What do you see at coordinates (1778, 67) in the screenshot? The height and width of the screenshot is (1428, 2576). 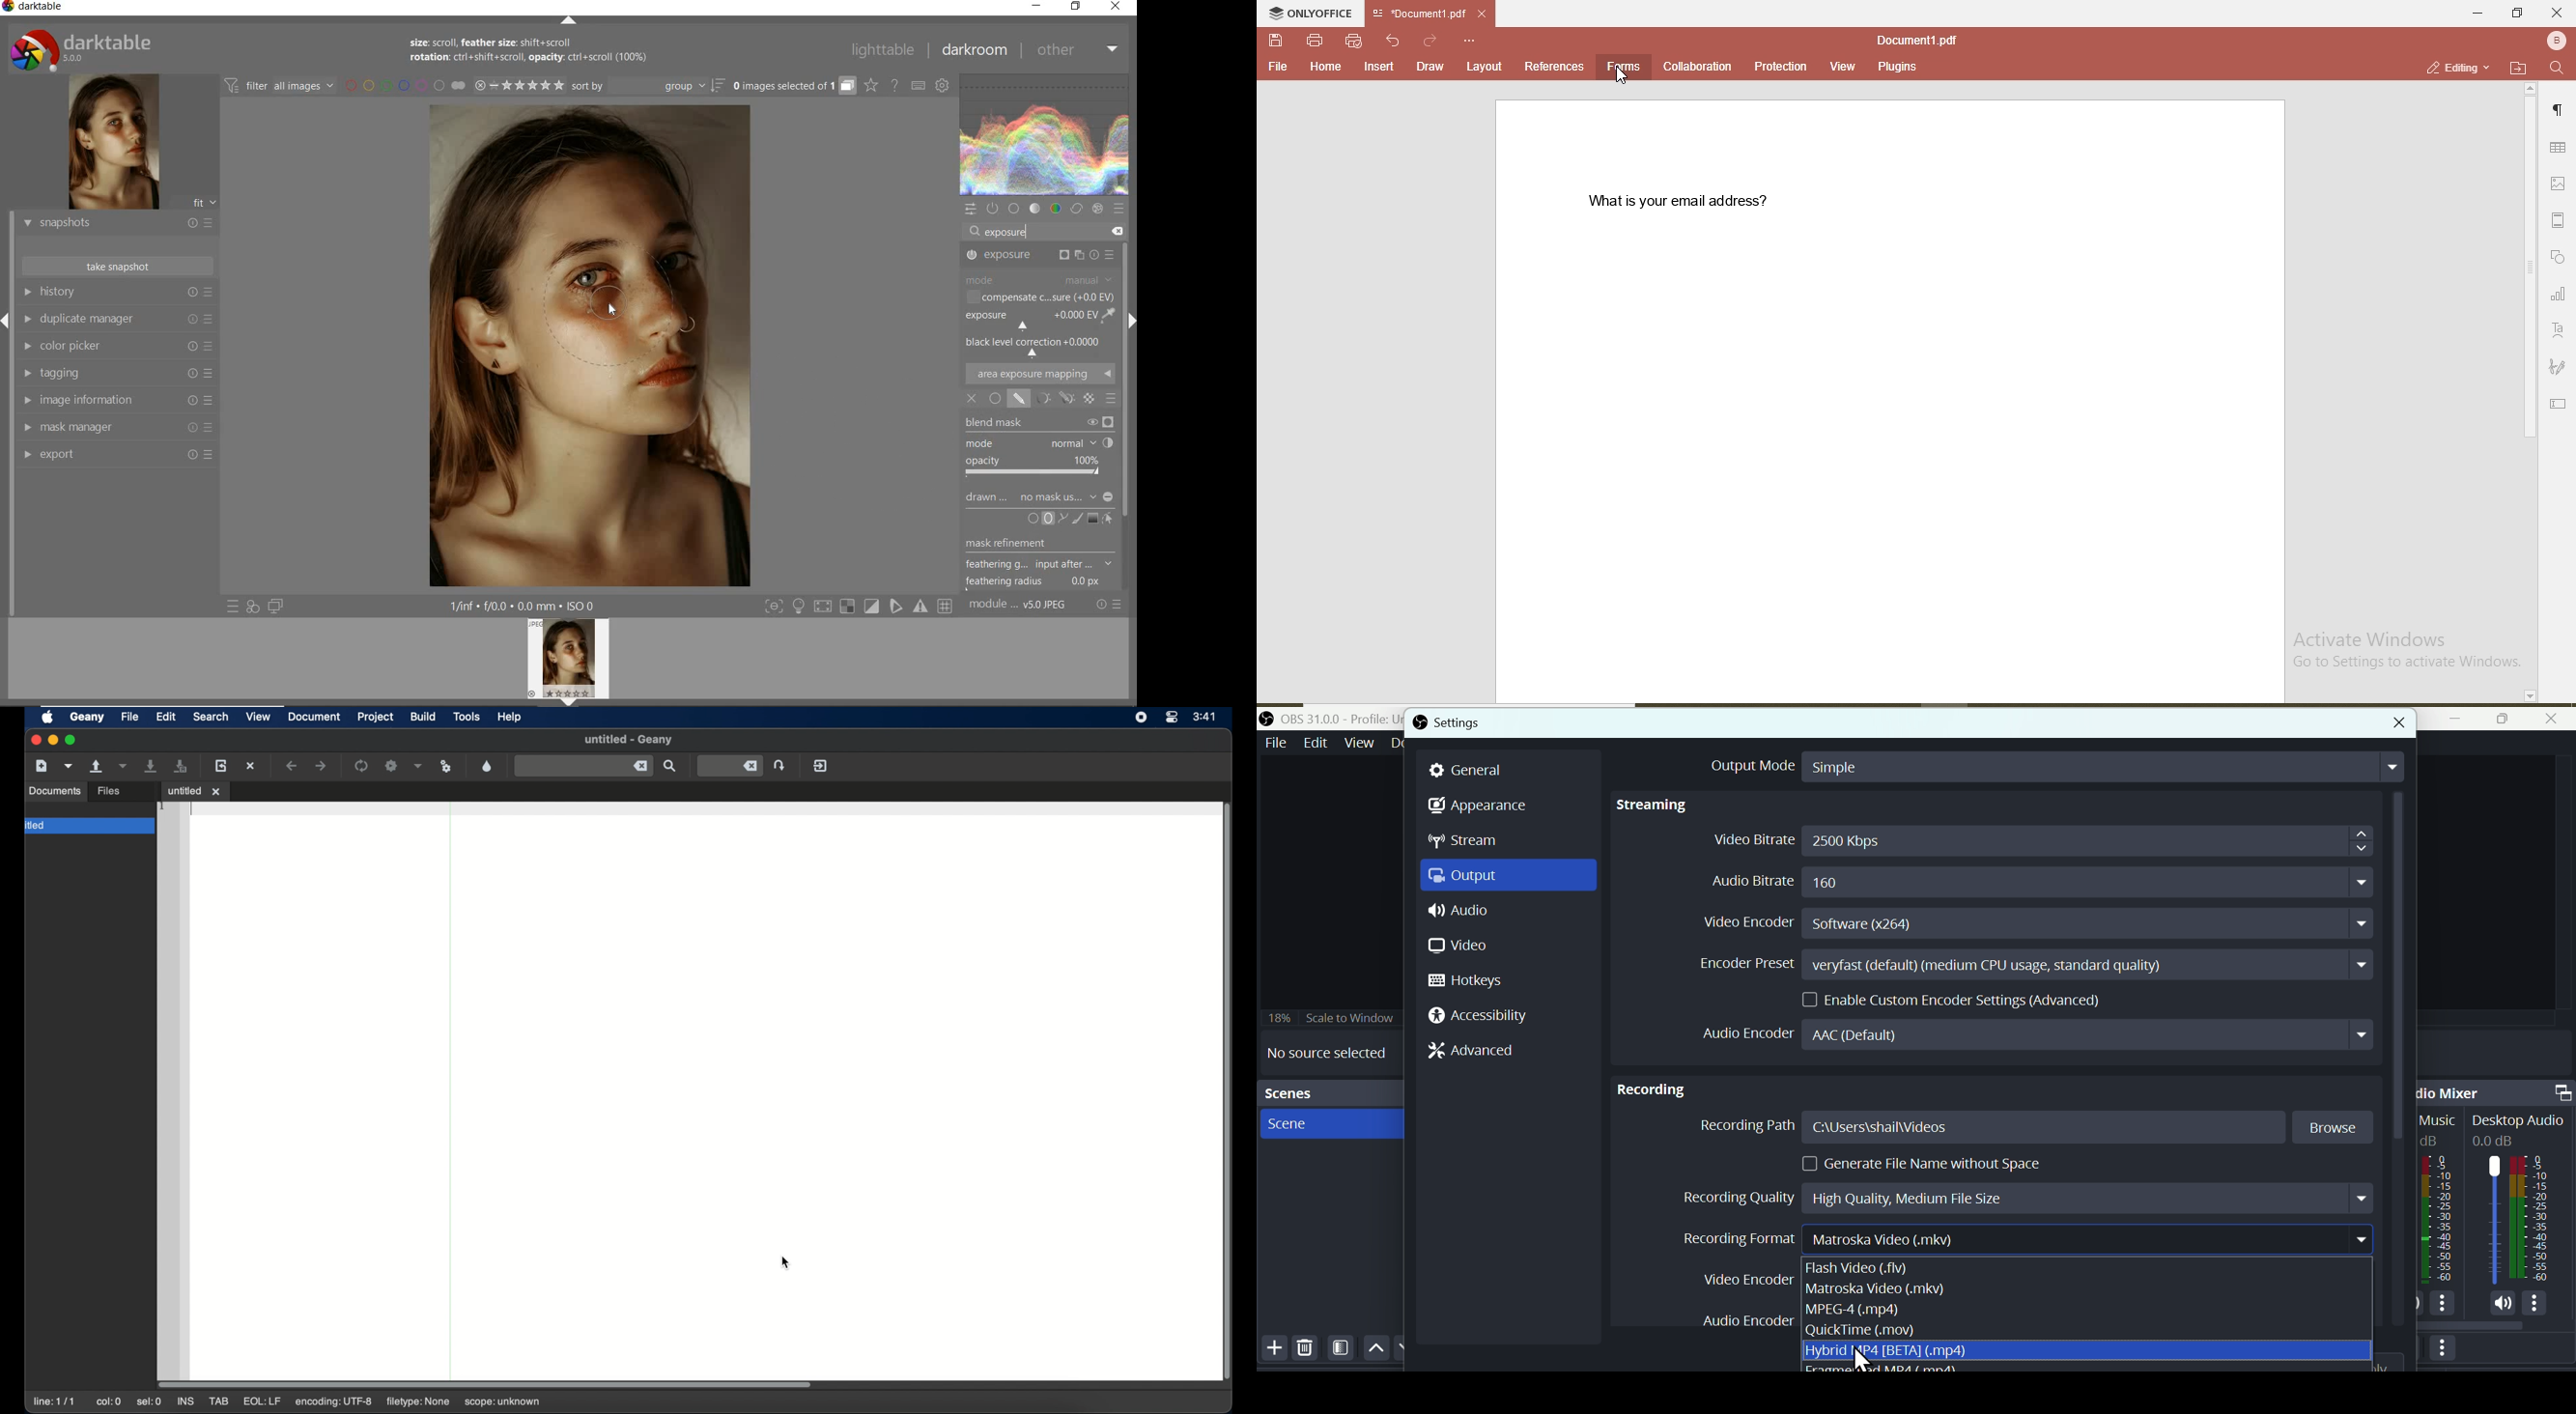 I see `protection` at bounding box center [1778, 67].